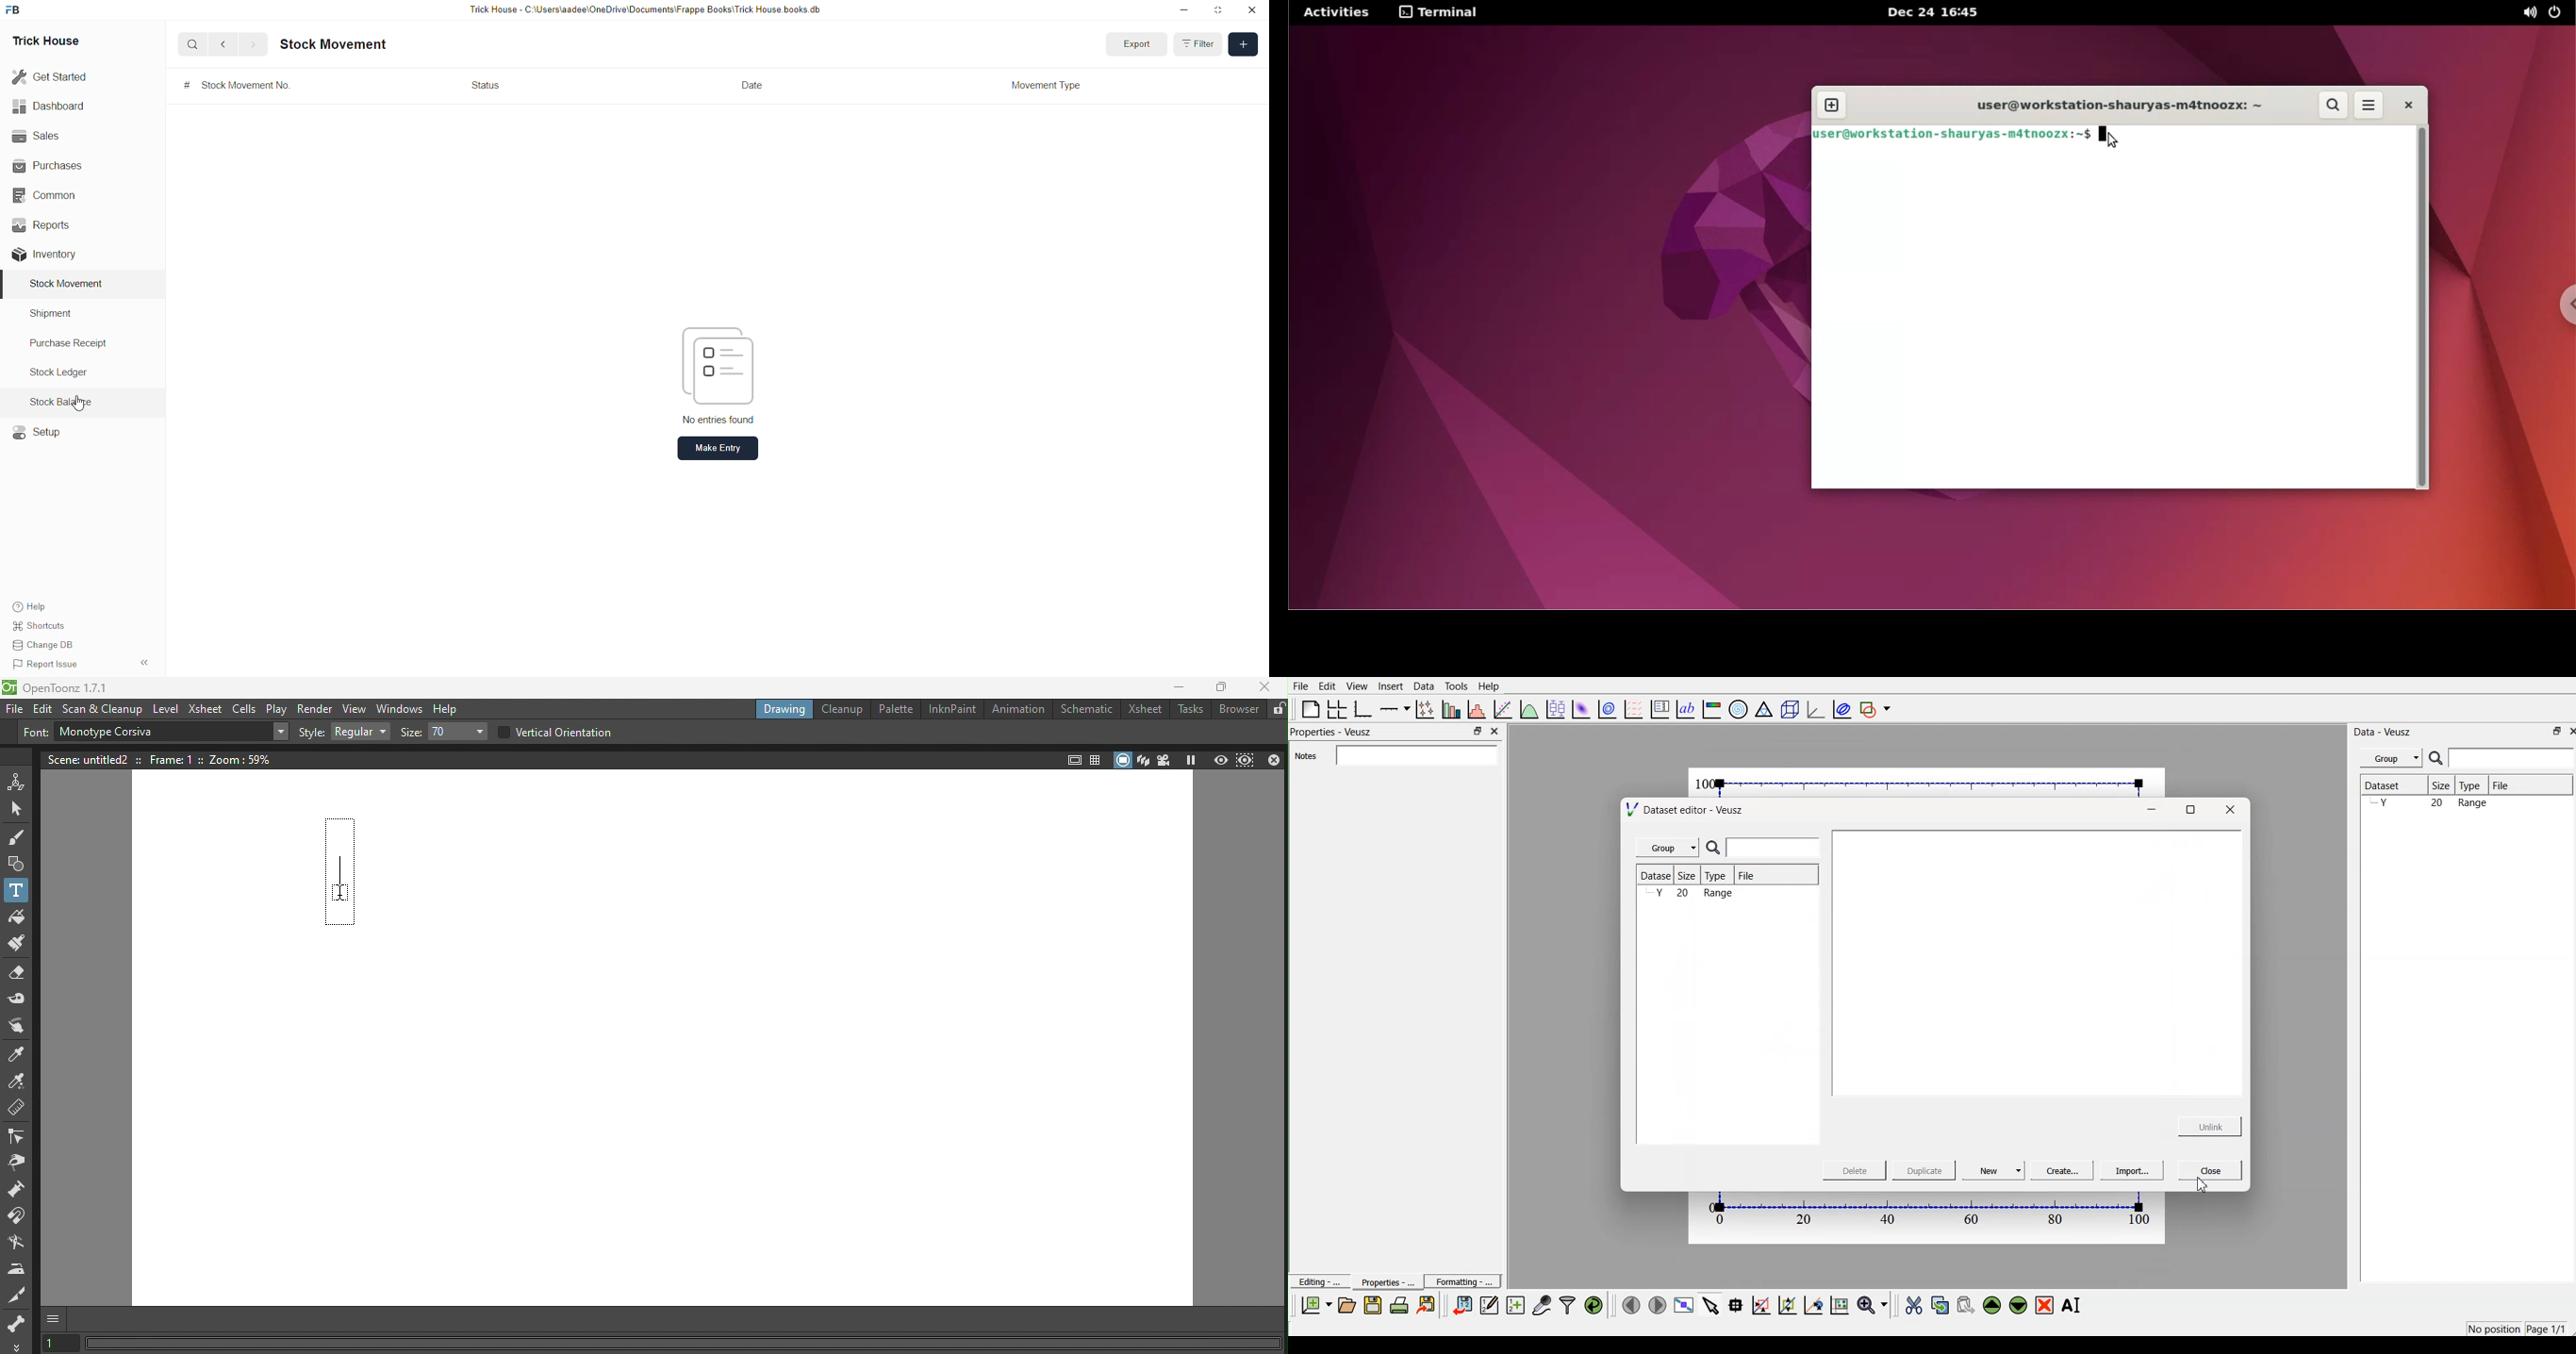 Image resolution: width=2576 pixels, height=1372 pixels. What do you see at coordinates (81, 404) in the screenshot?
I see `Cursor` at bounding box center [81, 404].